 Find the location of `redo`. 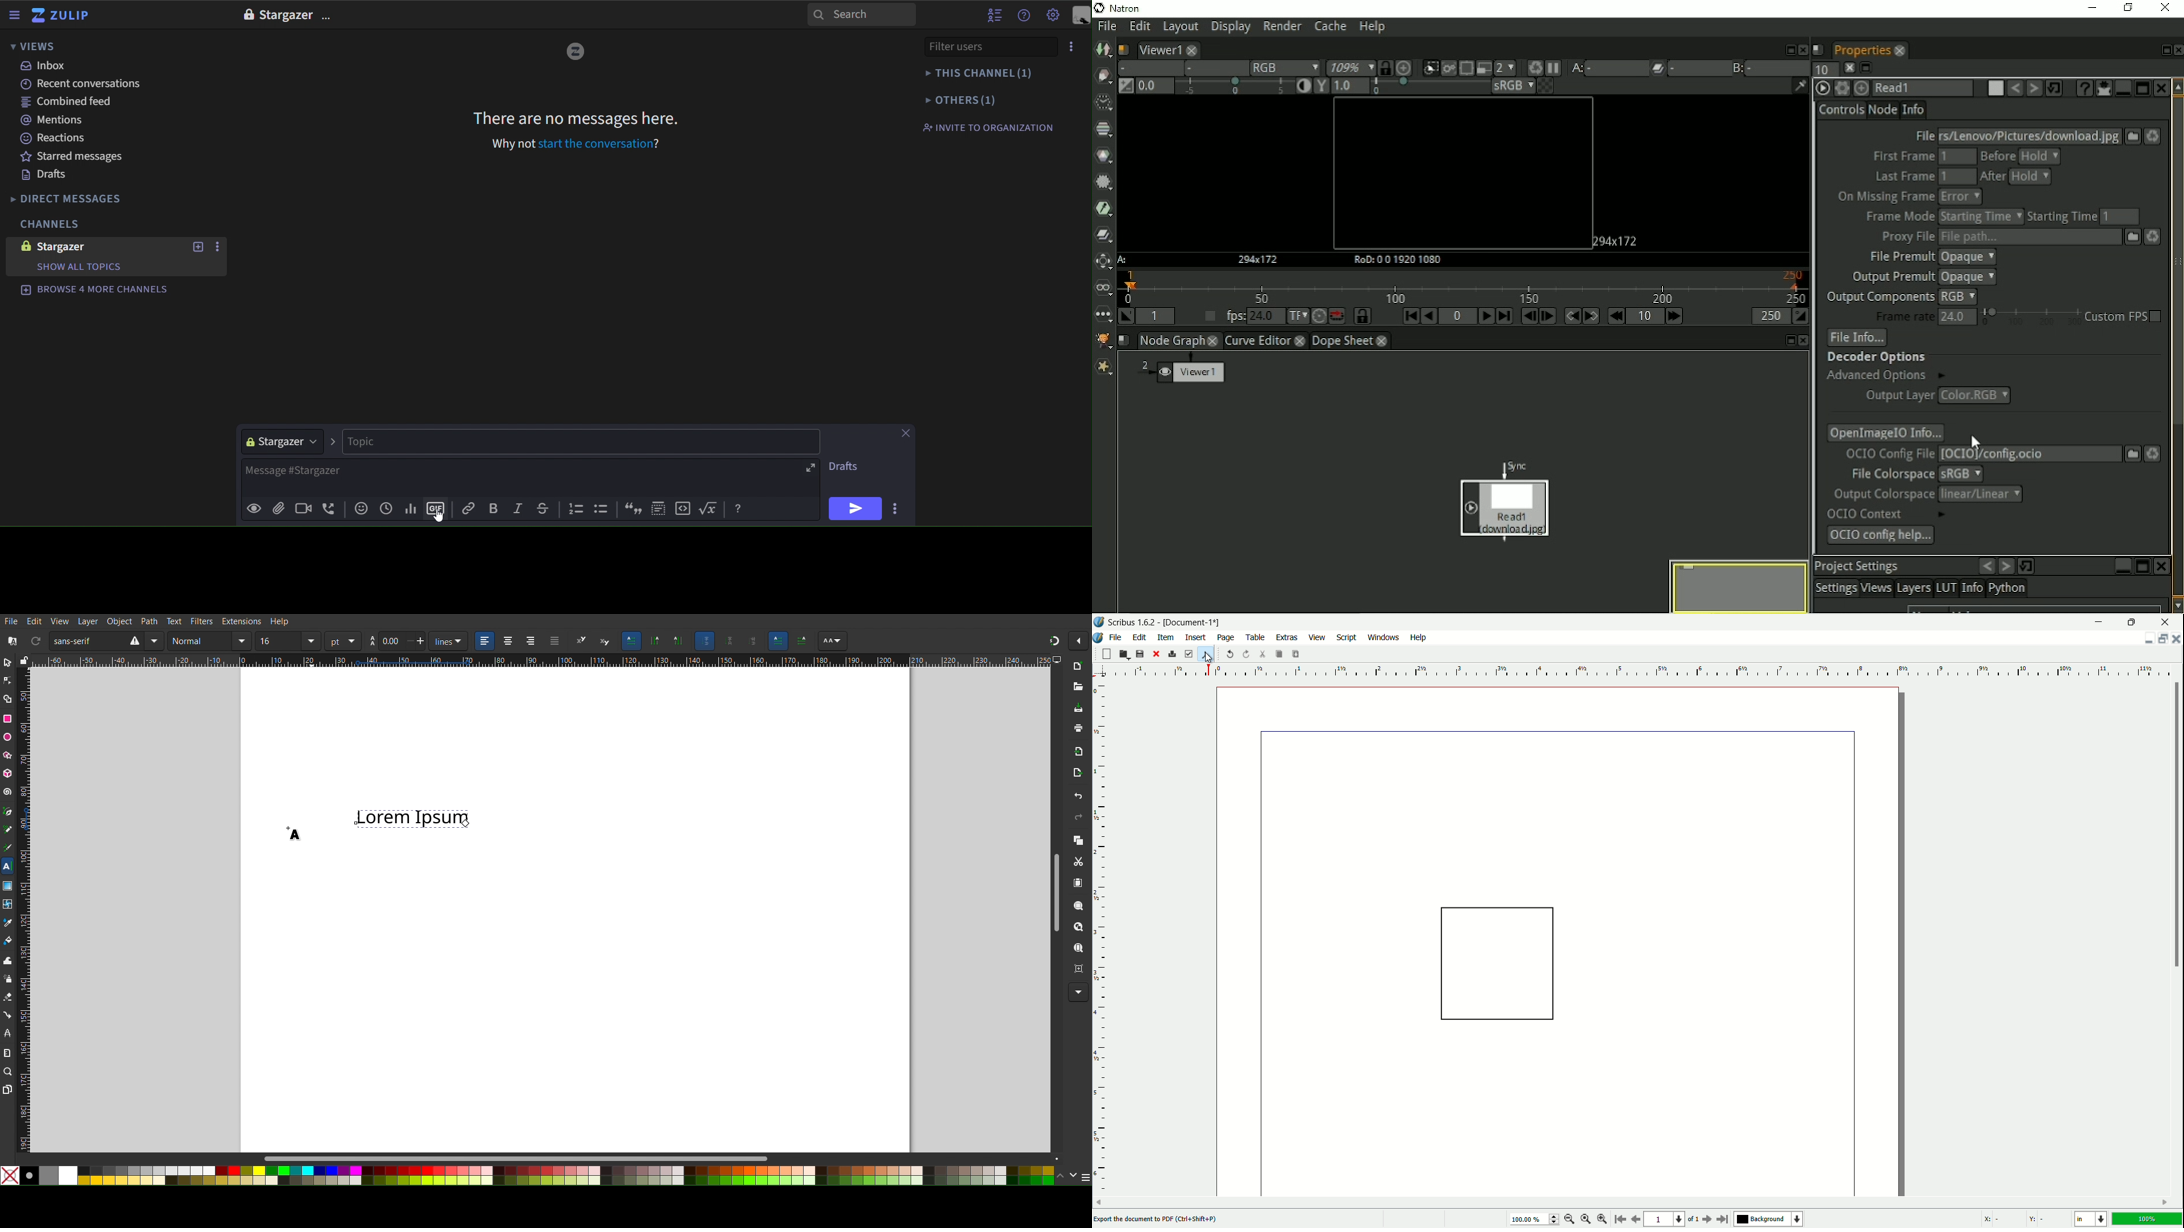

redo is located at coordinates (1245, 654).